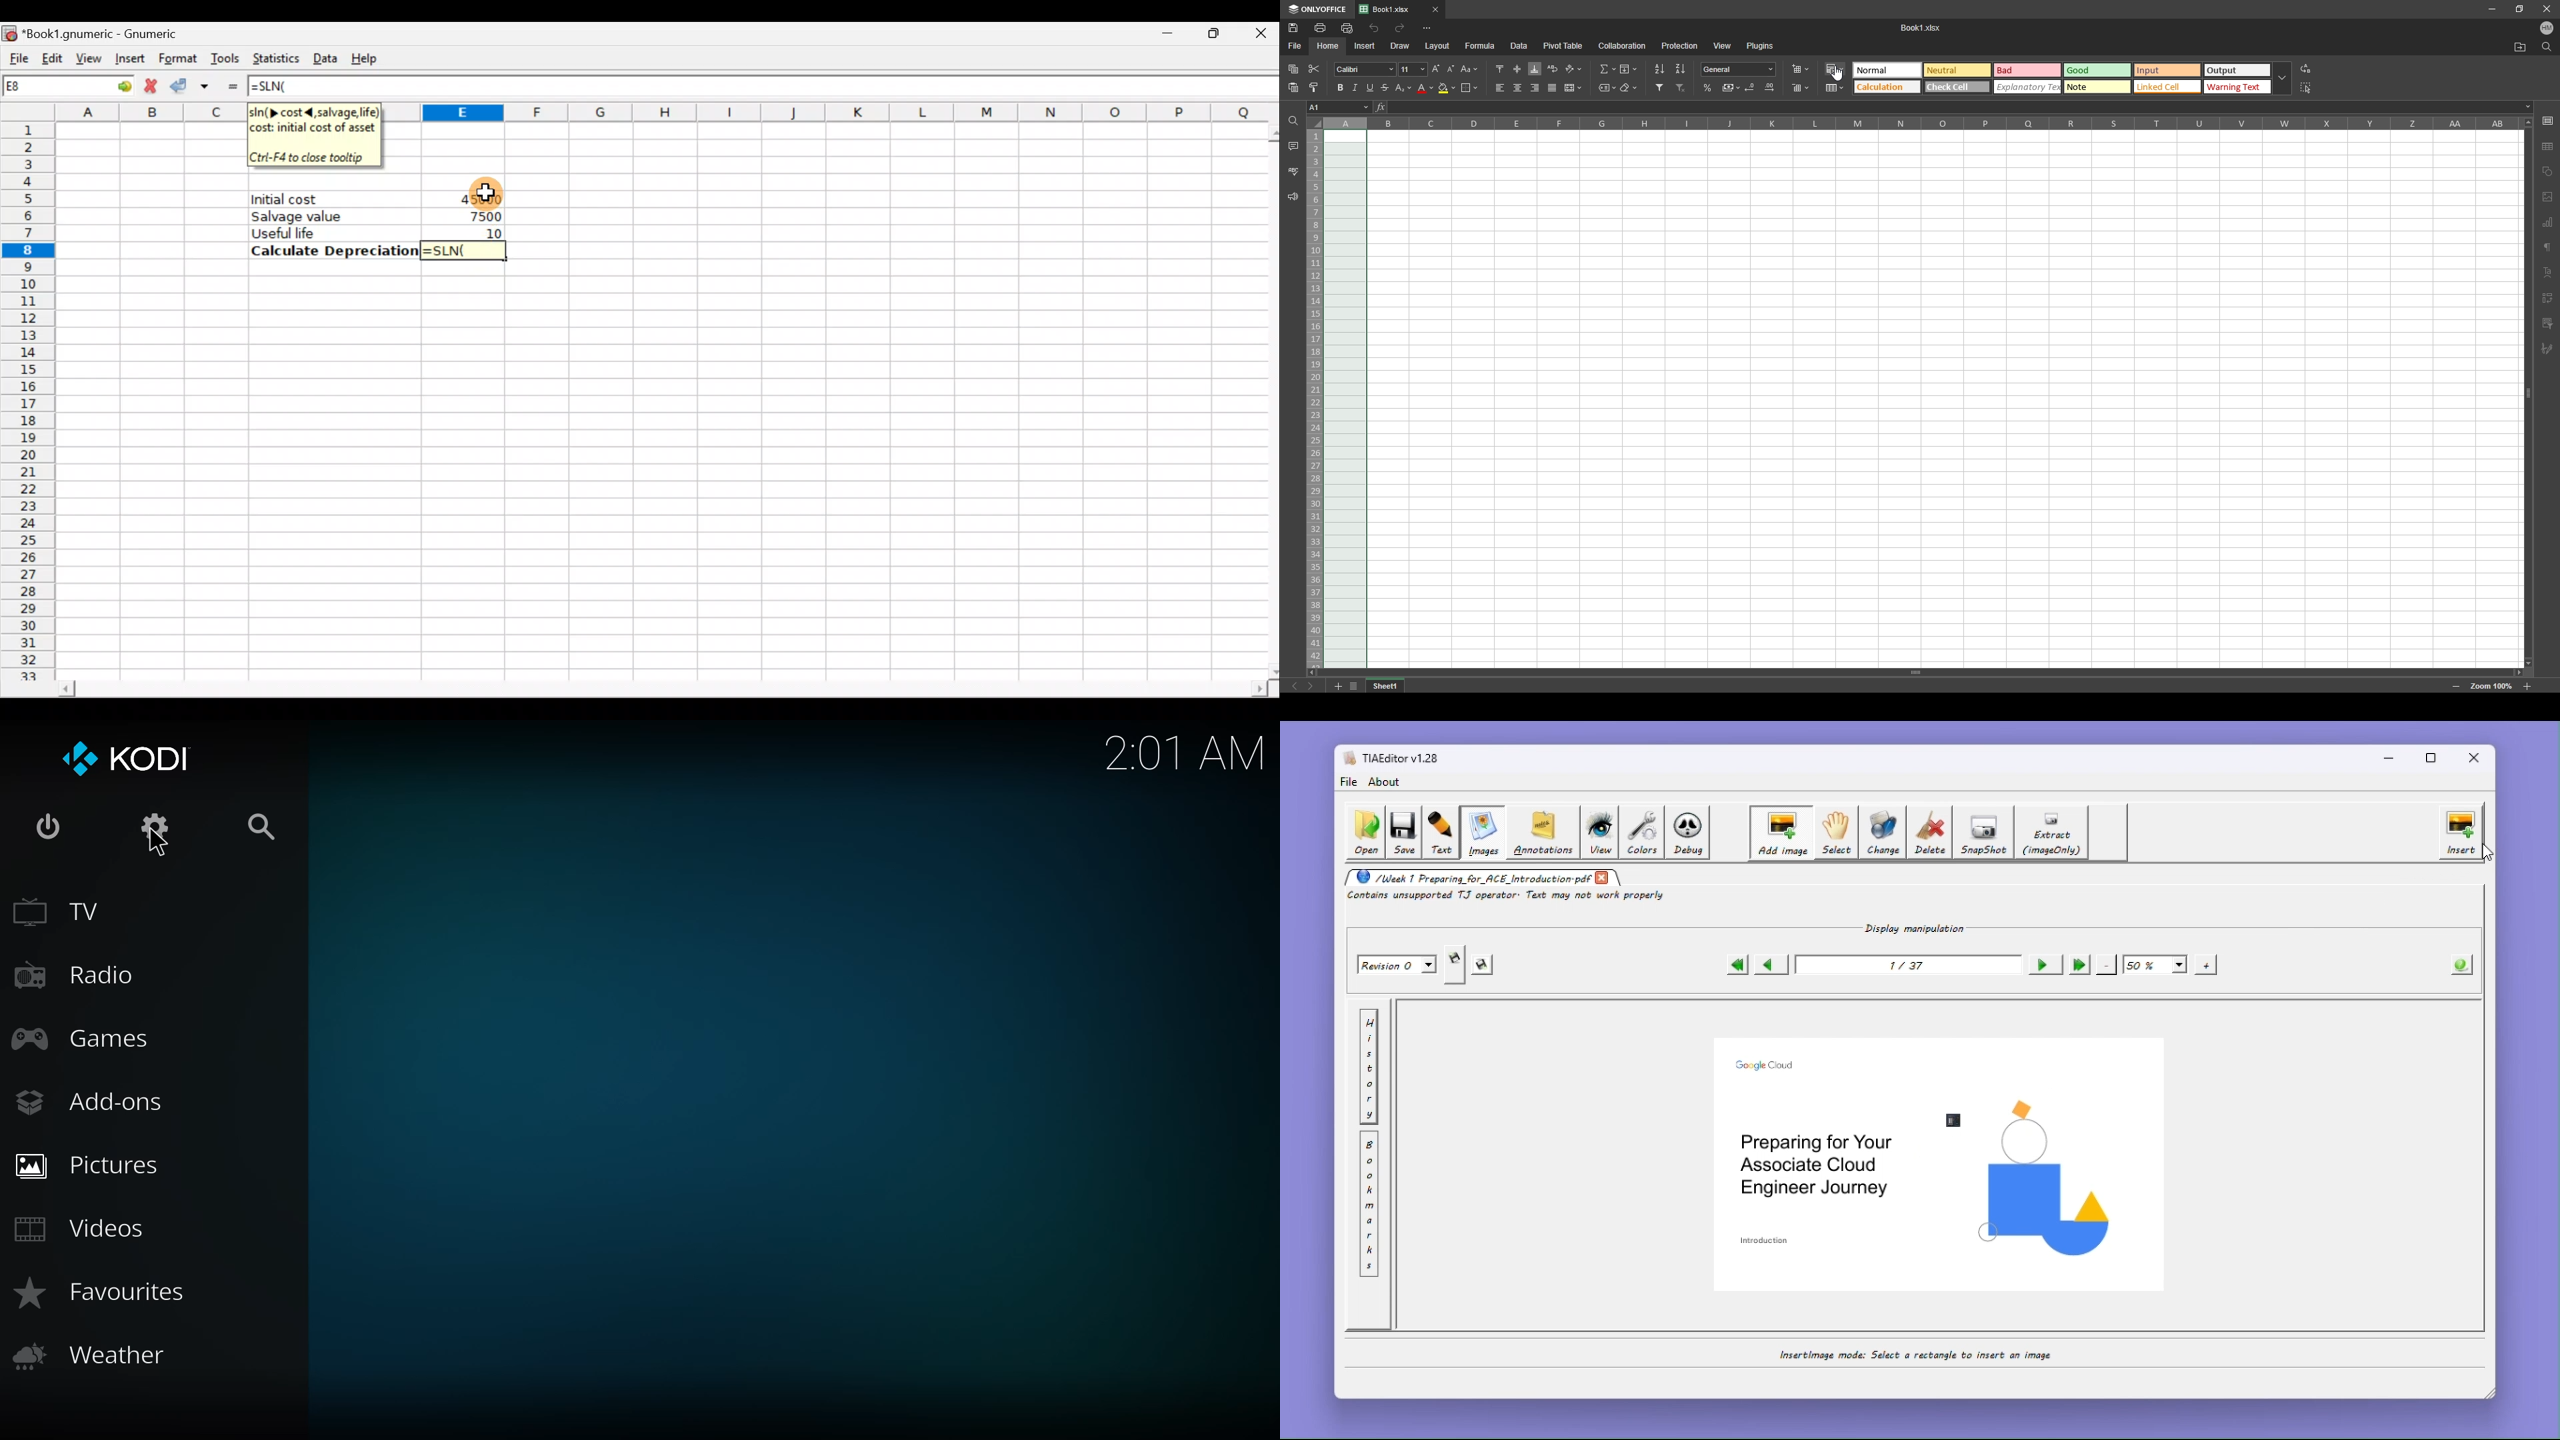 The height and width of the screenshot is (1456, 2576). I want to click on cursor, so click(157, 842).